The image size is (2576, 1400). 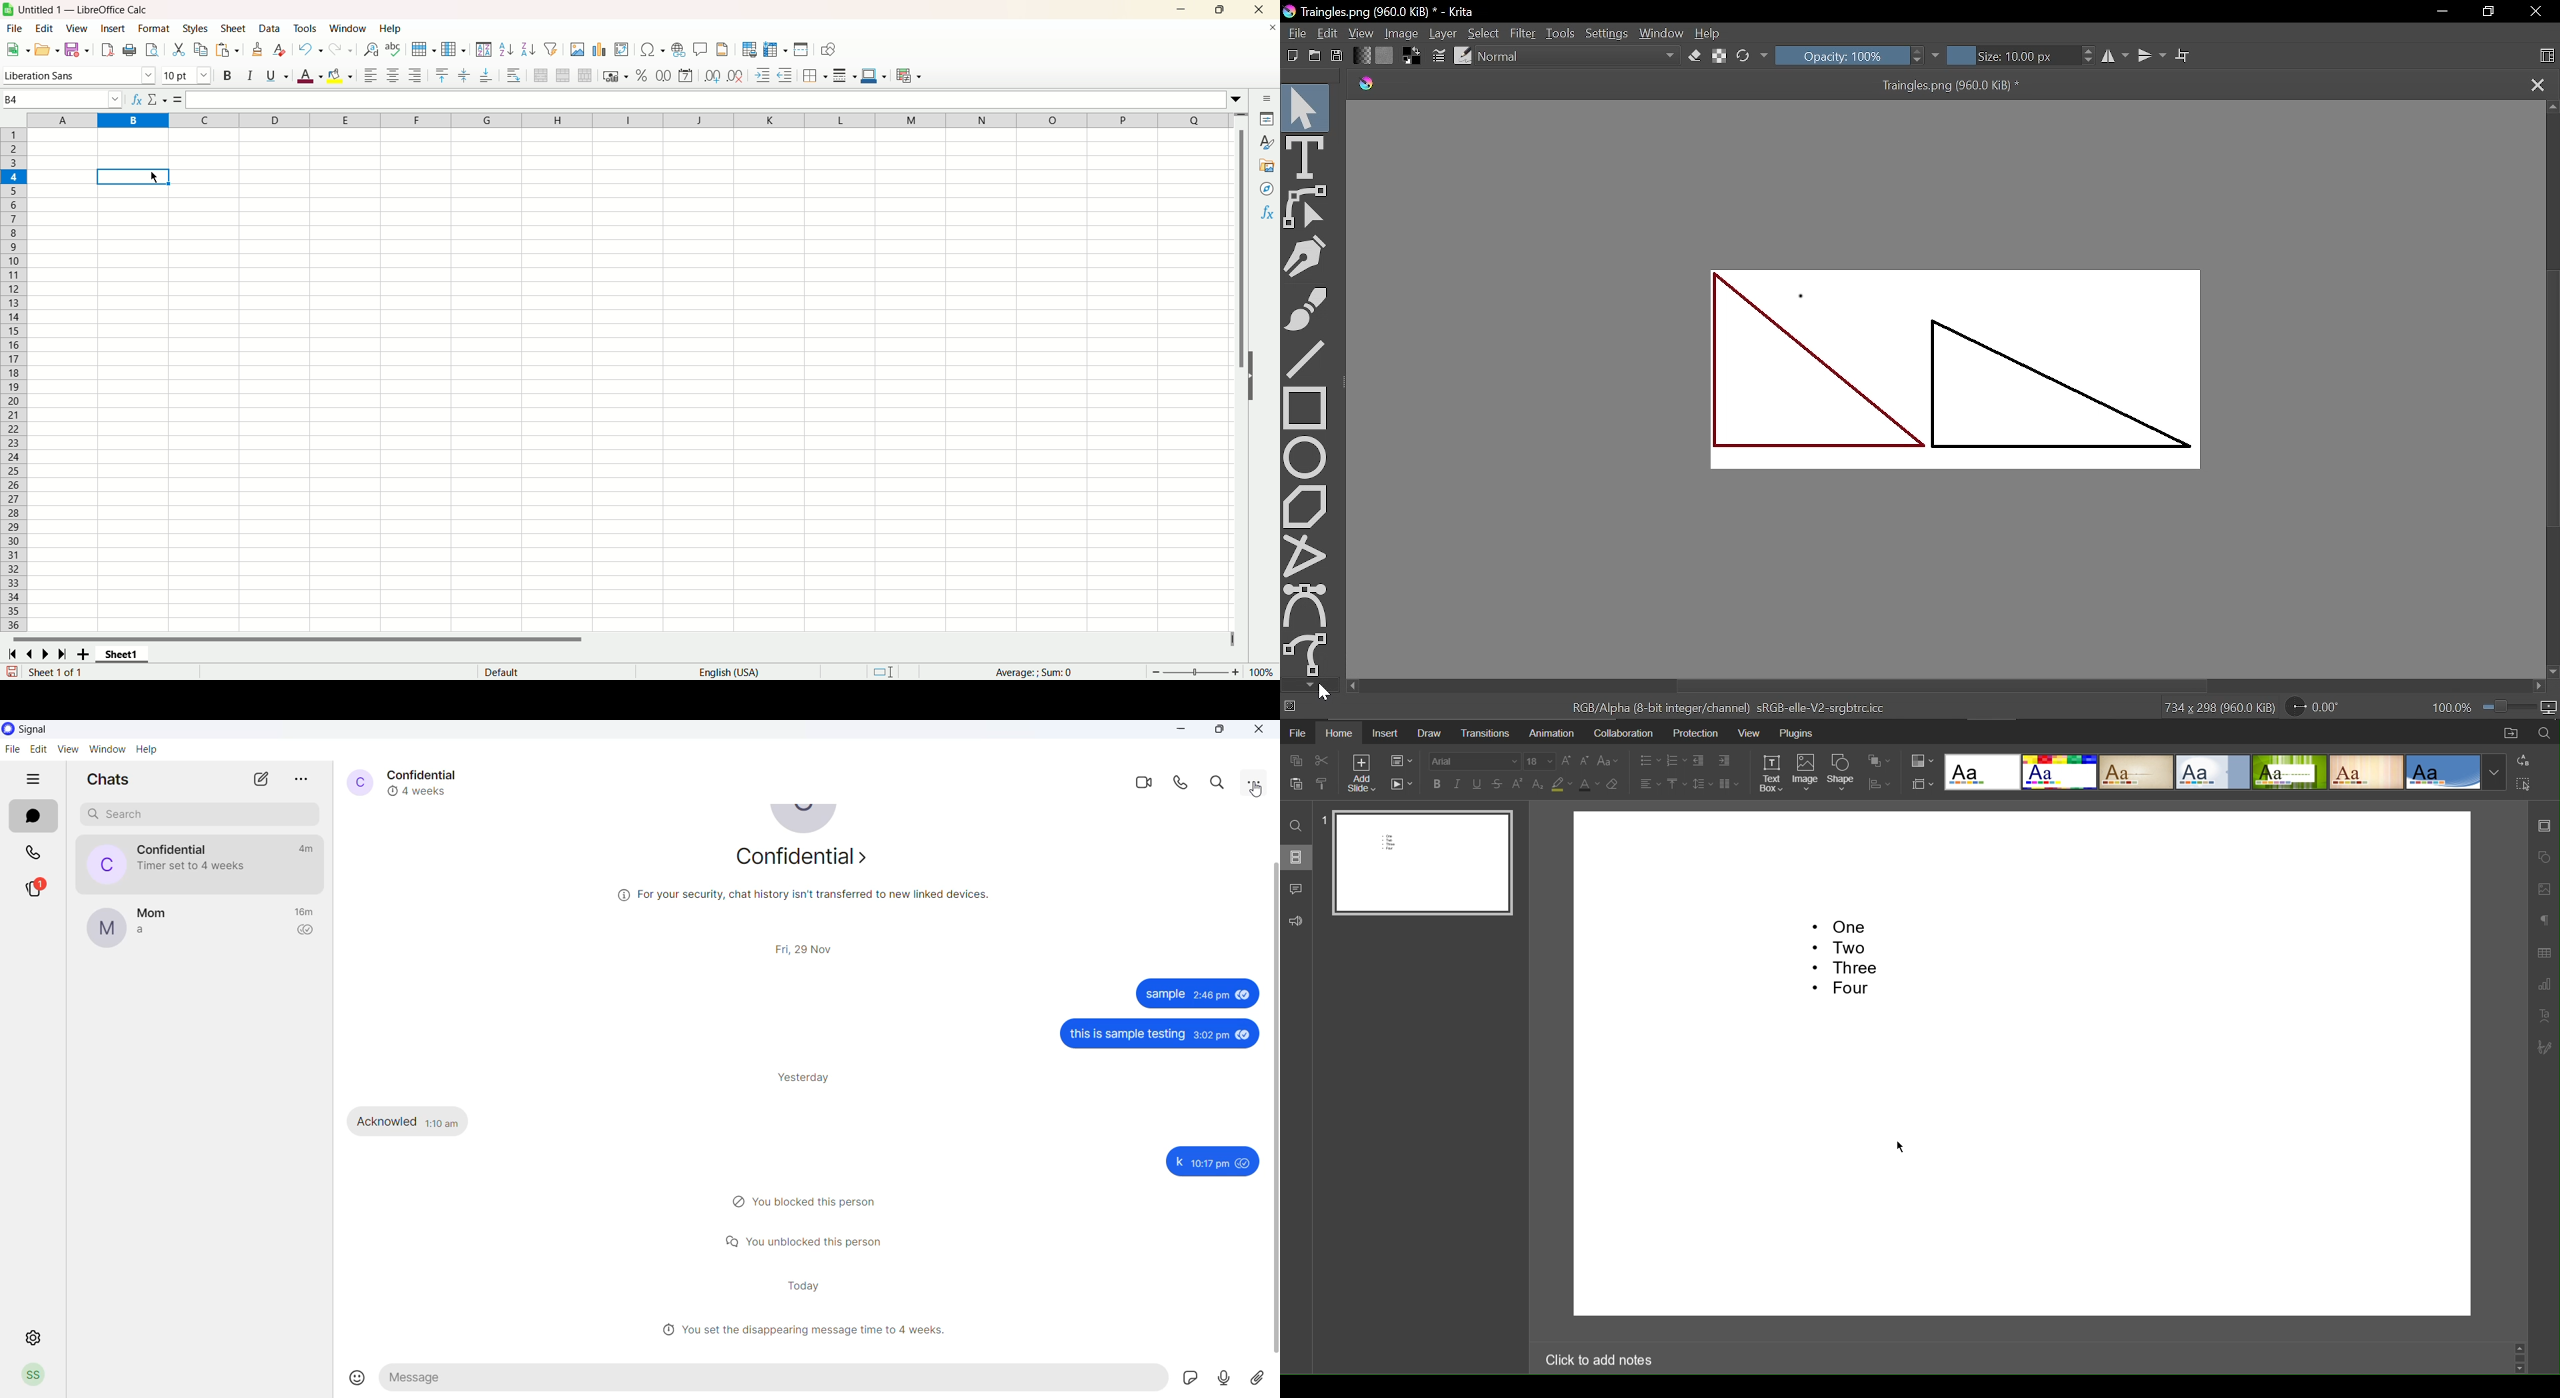 I want to click on Rectangle tool, so click(x=1303, y=406).